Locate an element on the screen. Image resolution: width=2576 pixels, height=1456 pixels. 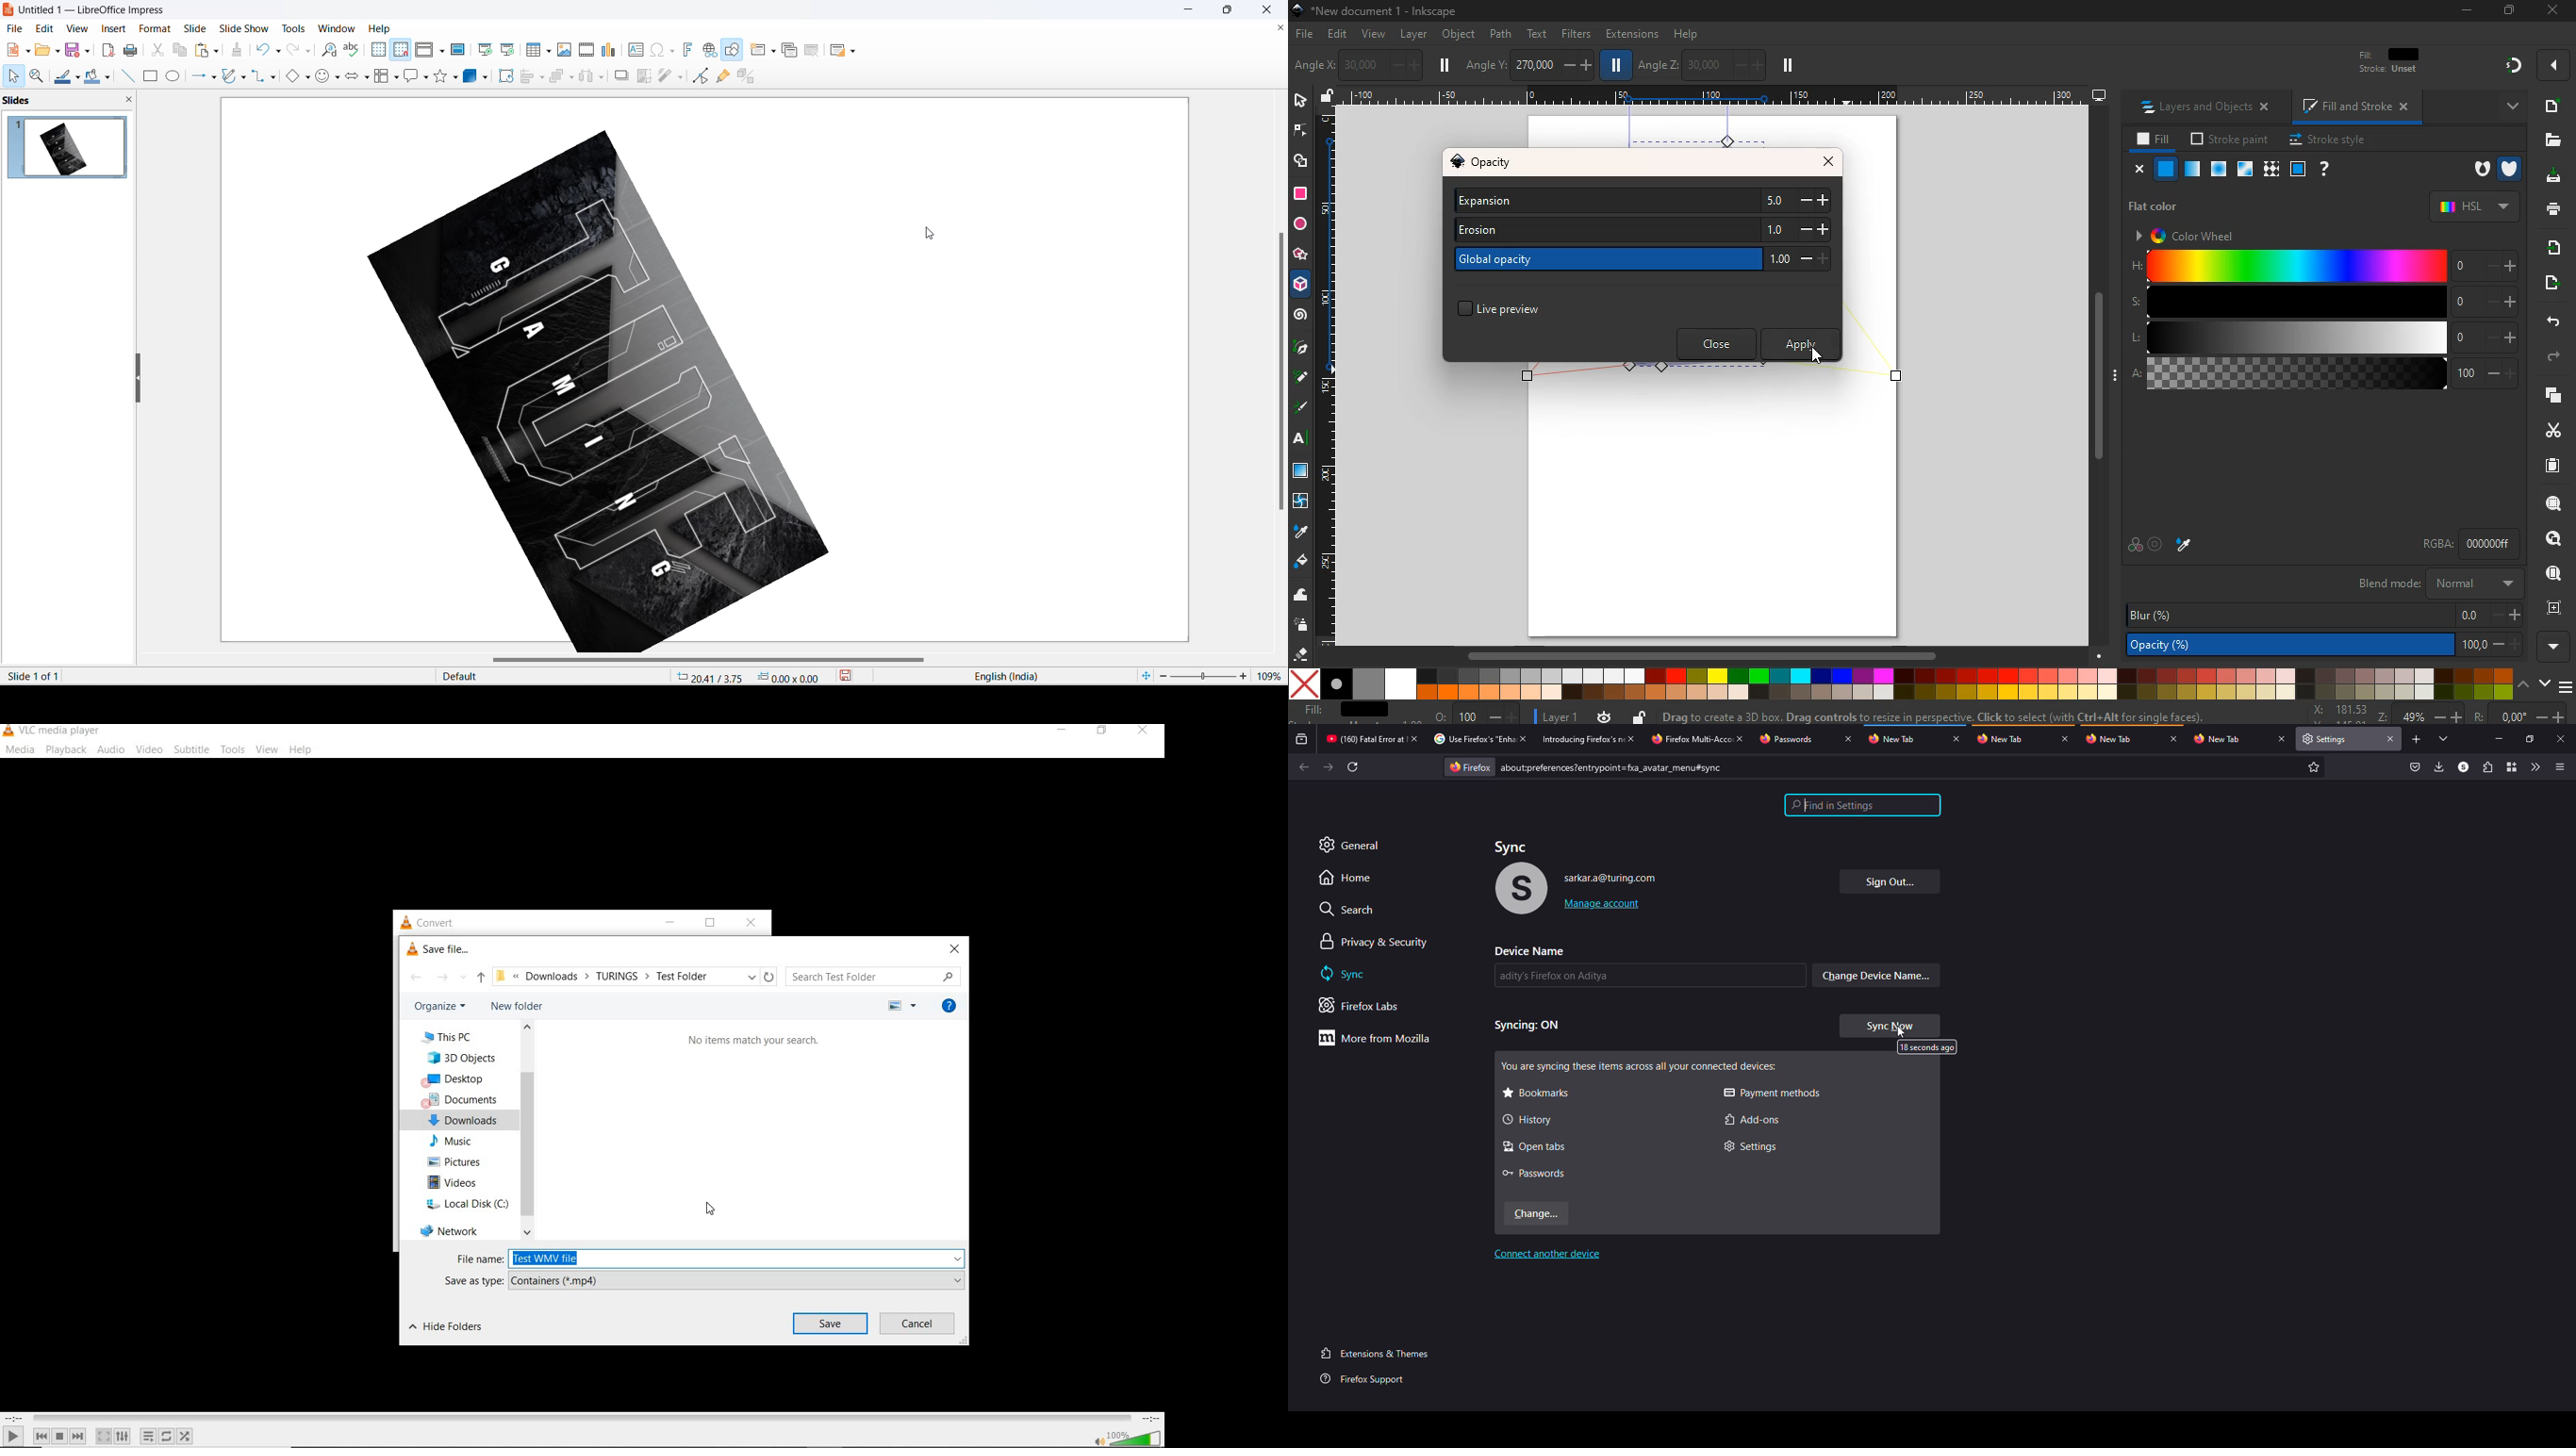
extensions is located at coordinates (1631, 34).